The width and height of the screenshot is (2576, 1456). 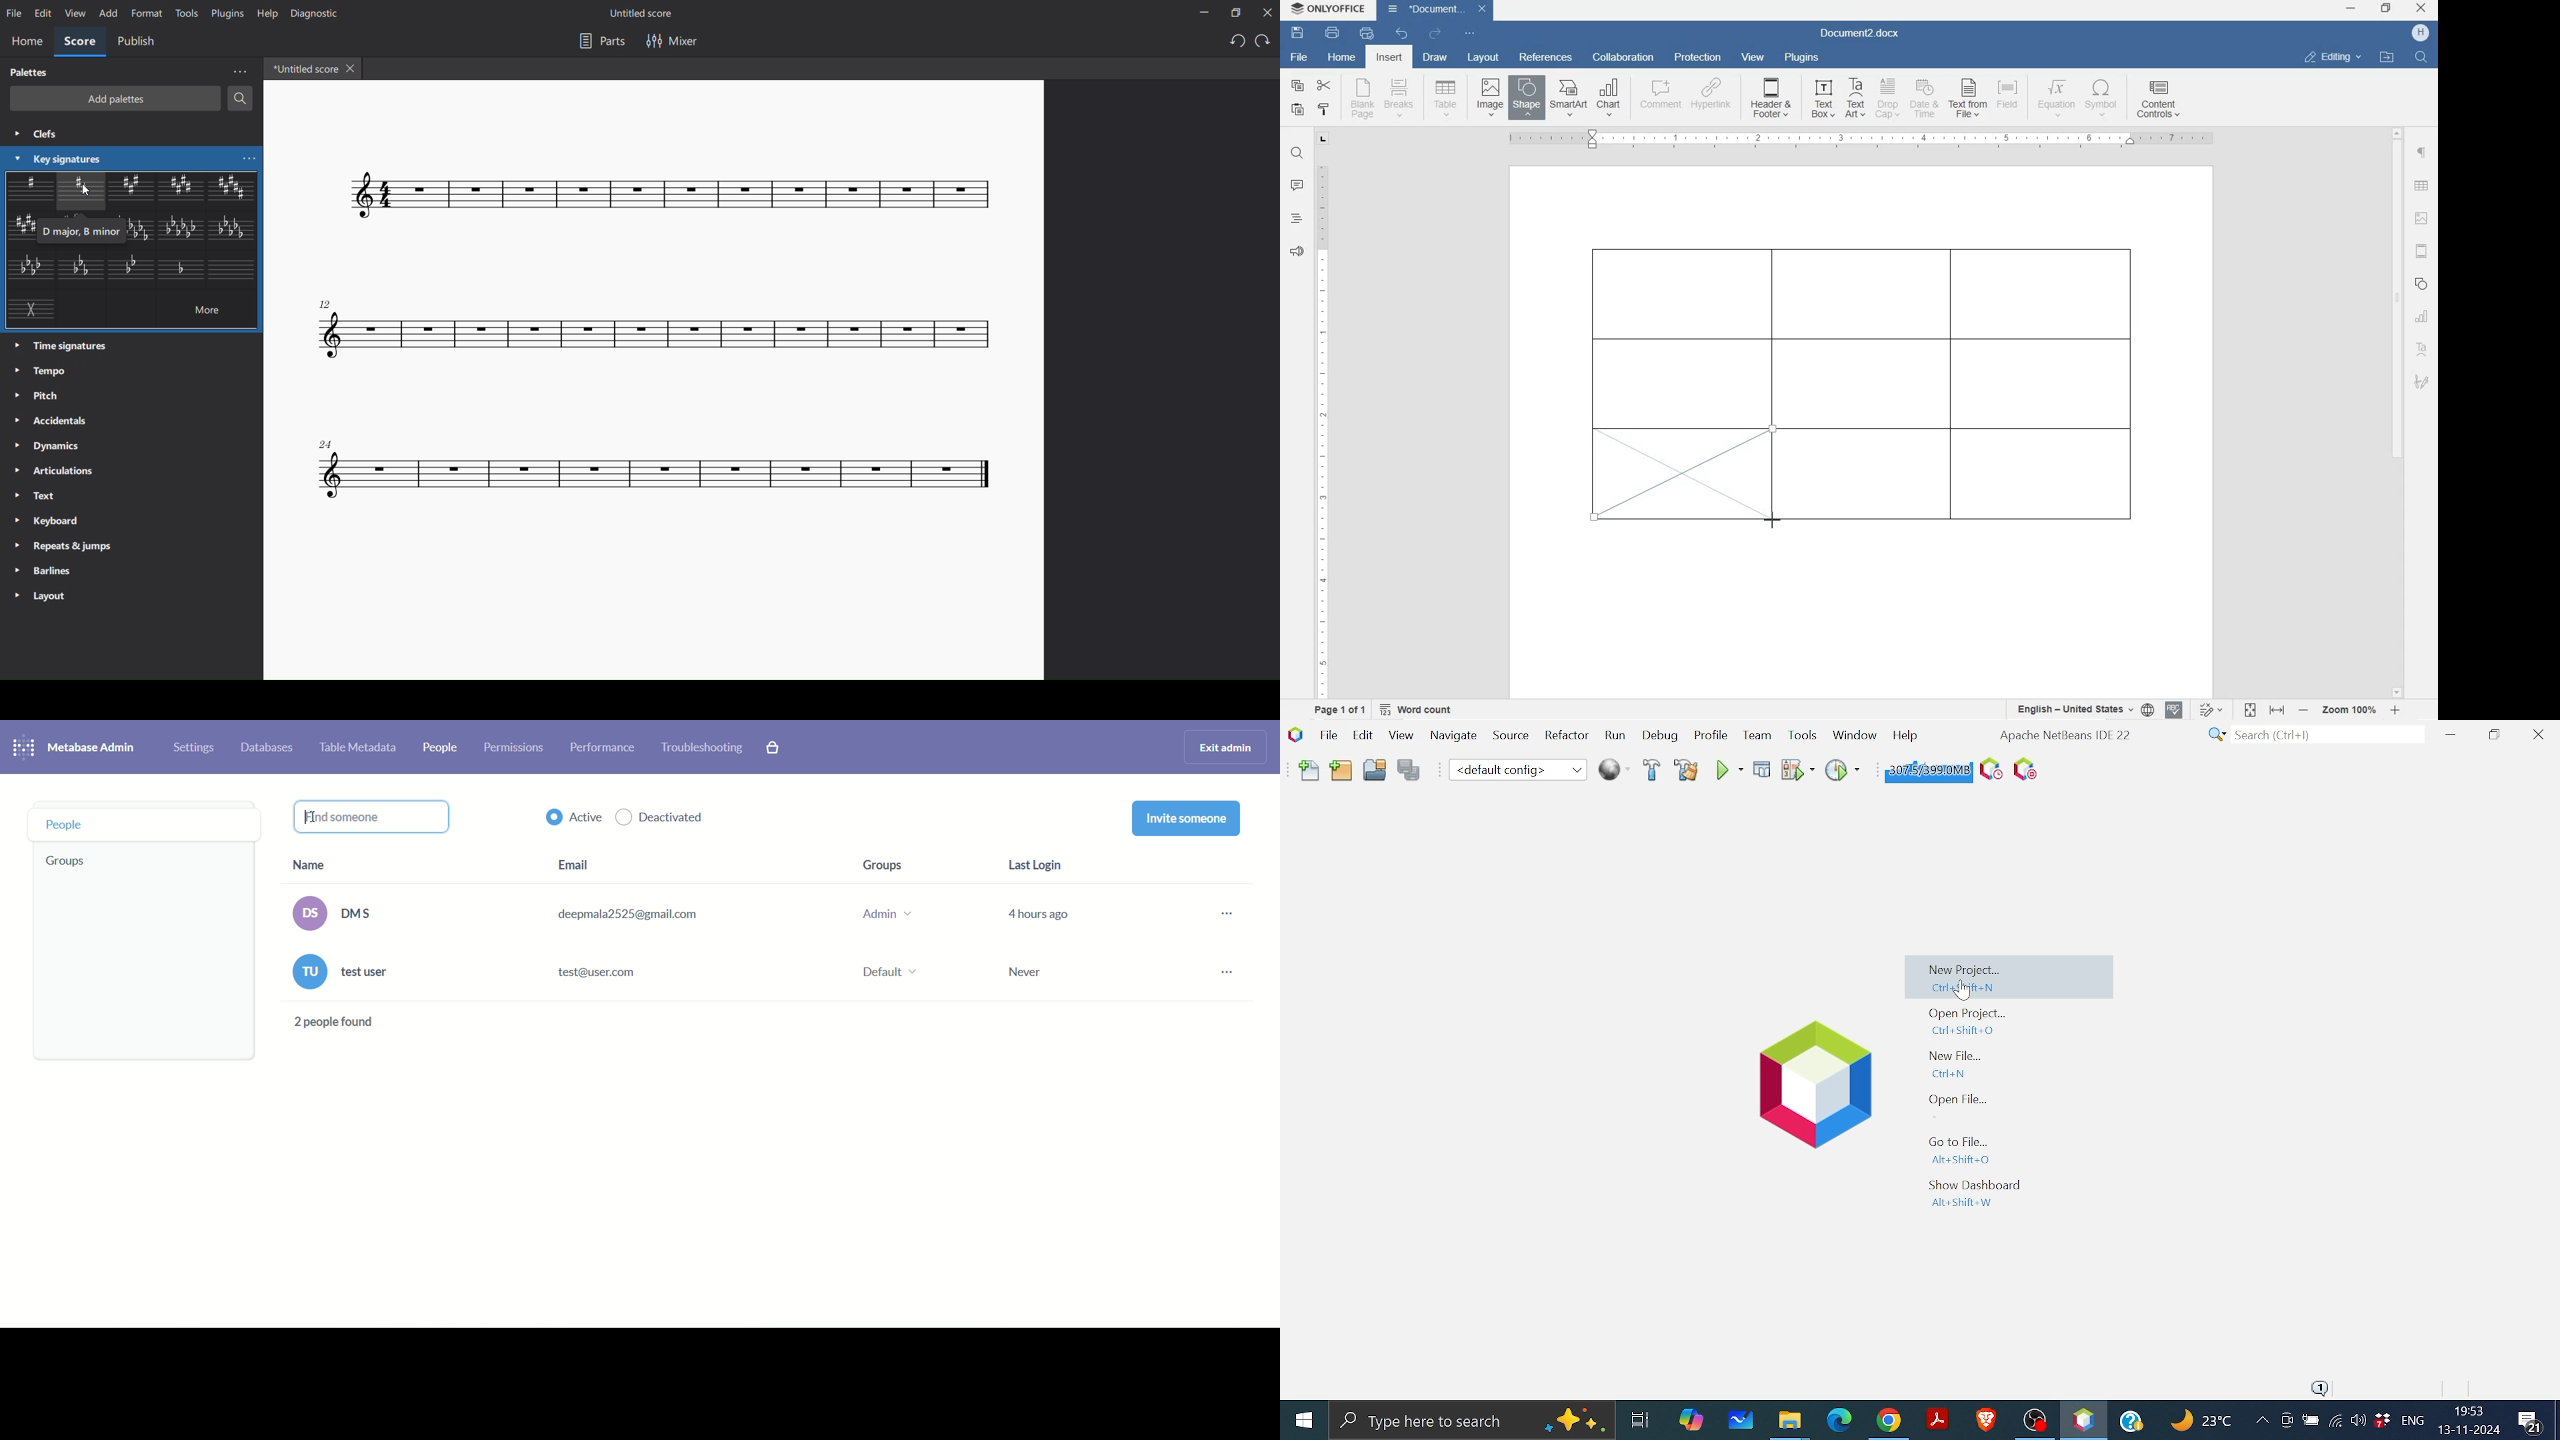 What do you see at coordinates (239, 97) in the screenshot?
I see `search` at bounding box center [239, 97].